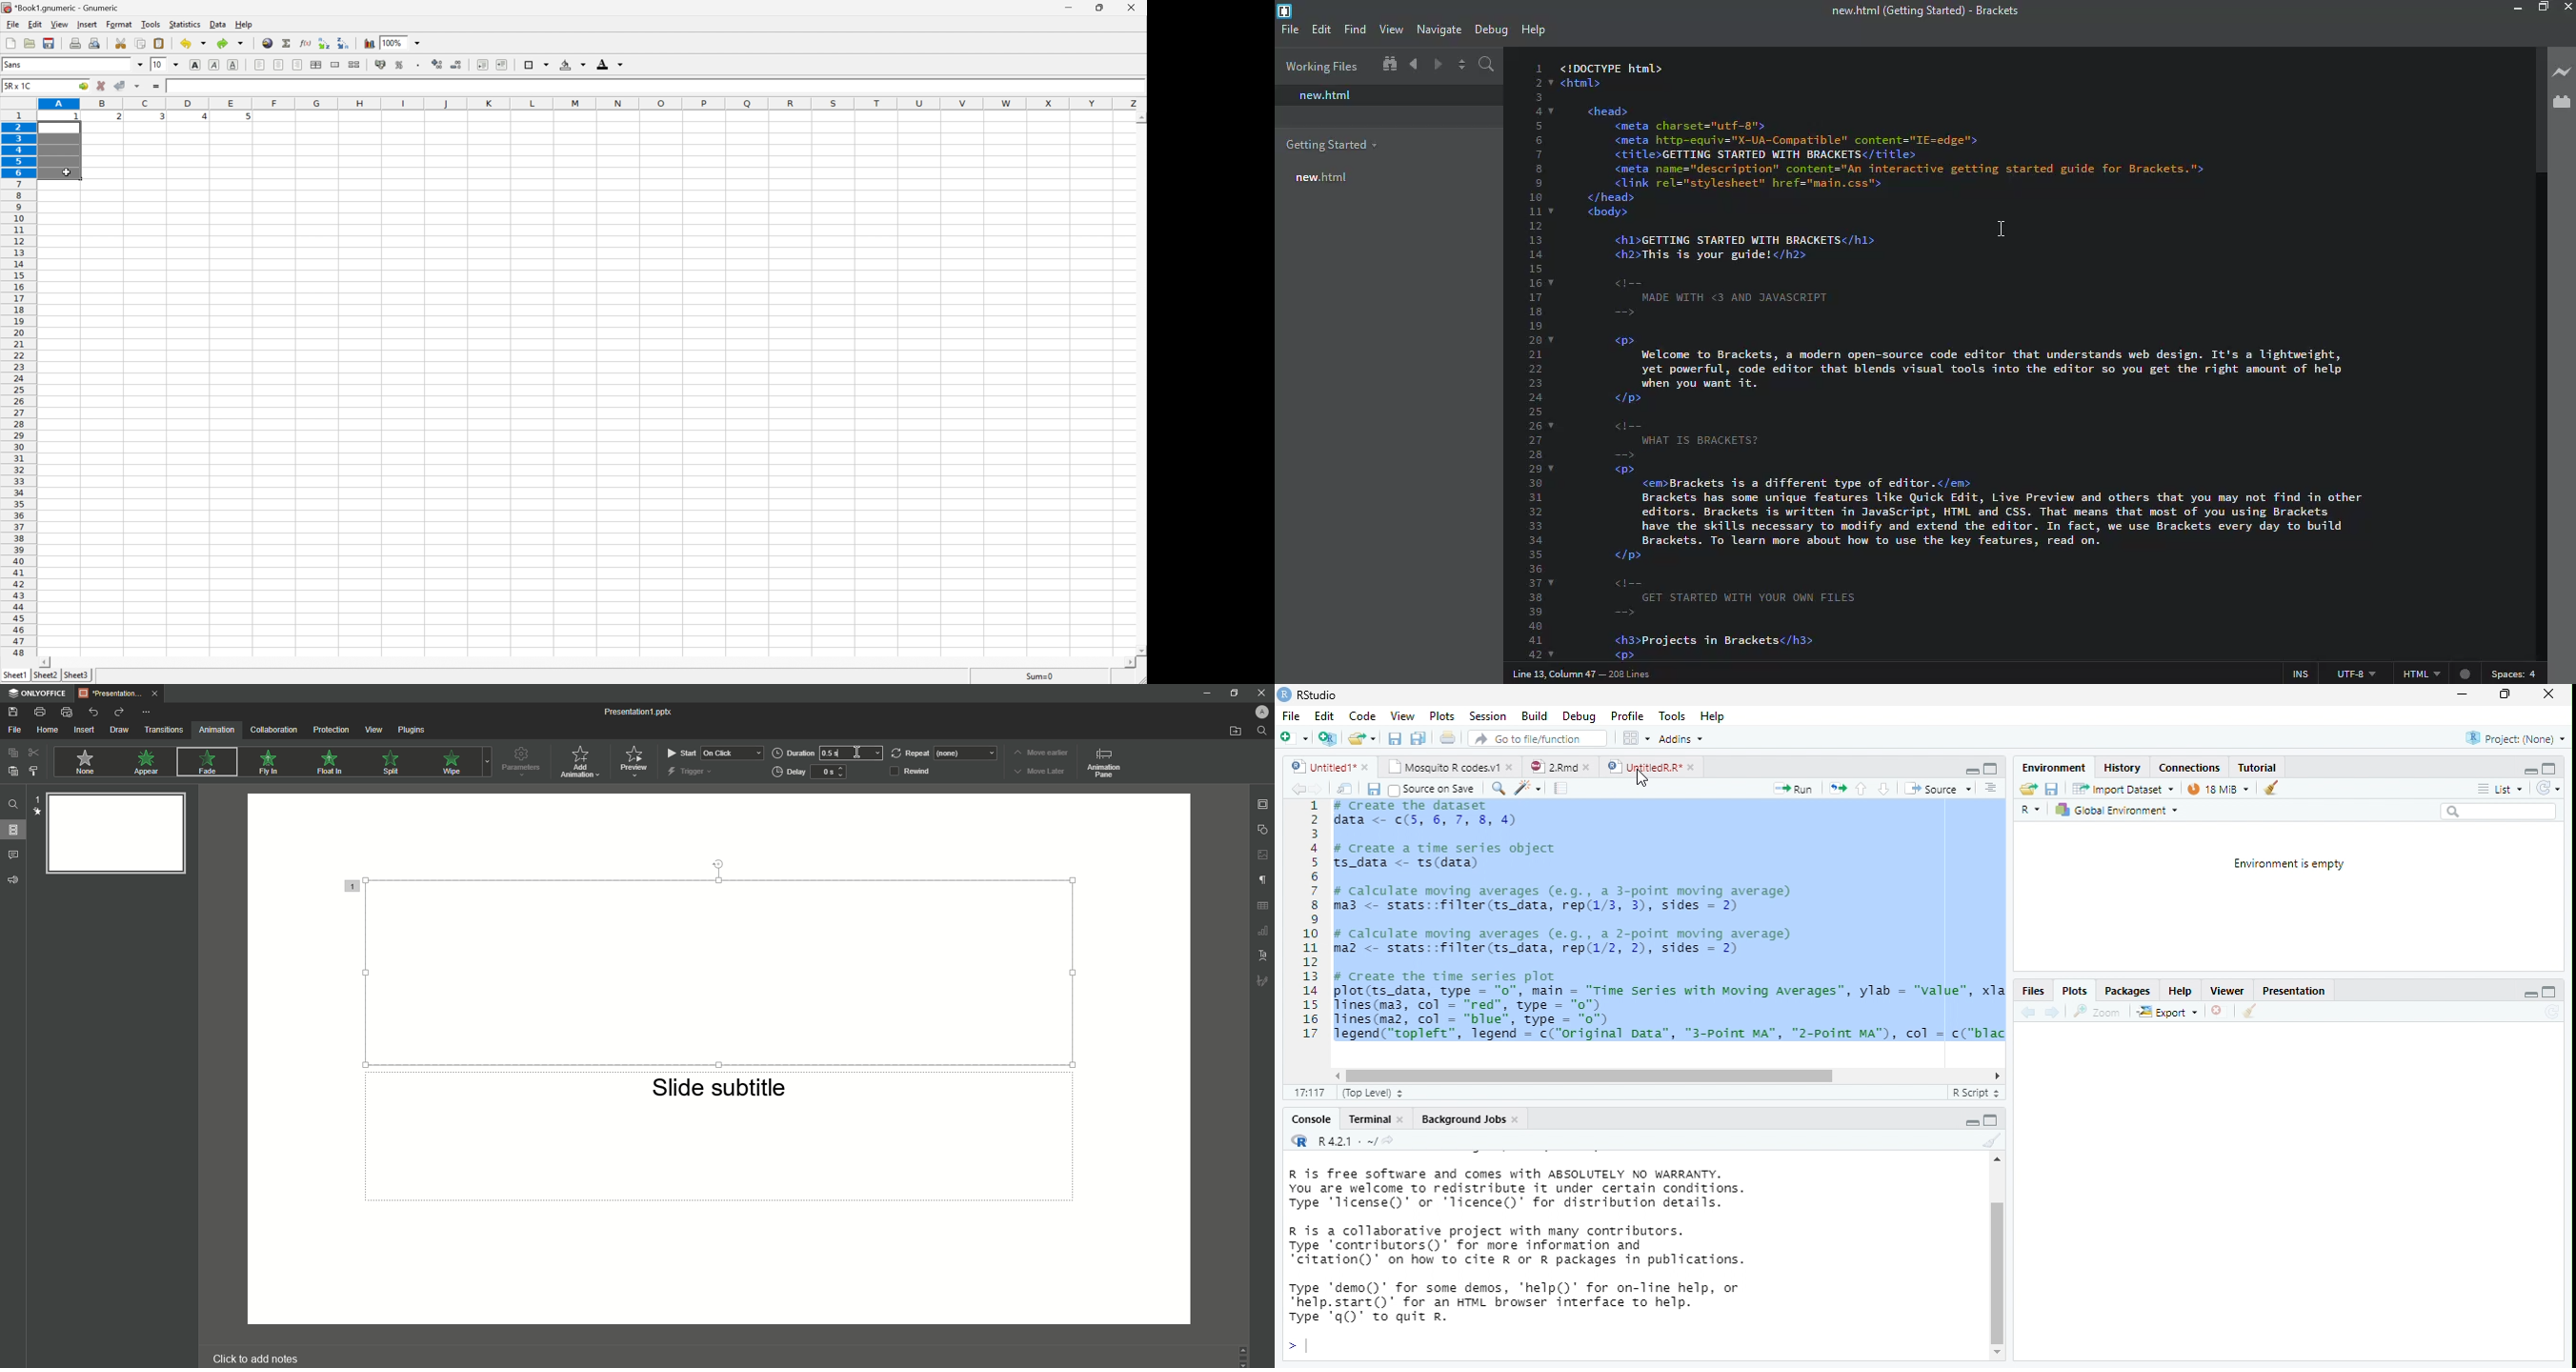 Image resolution: width=2576 pixels, height=1372 pixels. Describe the element at coordinates (1310, 1120) in the screenshot. I see `Console` at that location.